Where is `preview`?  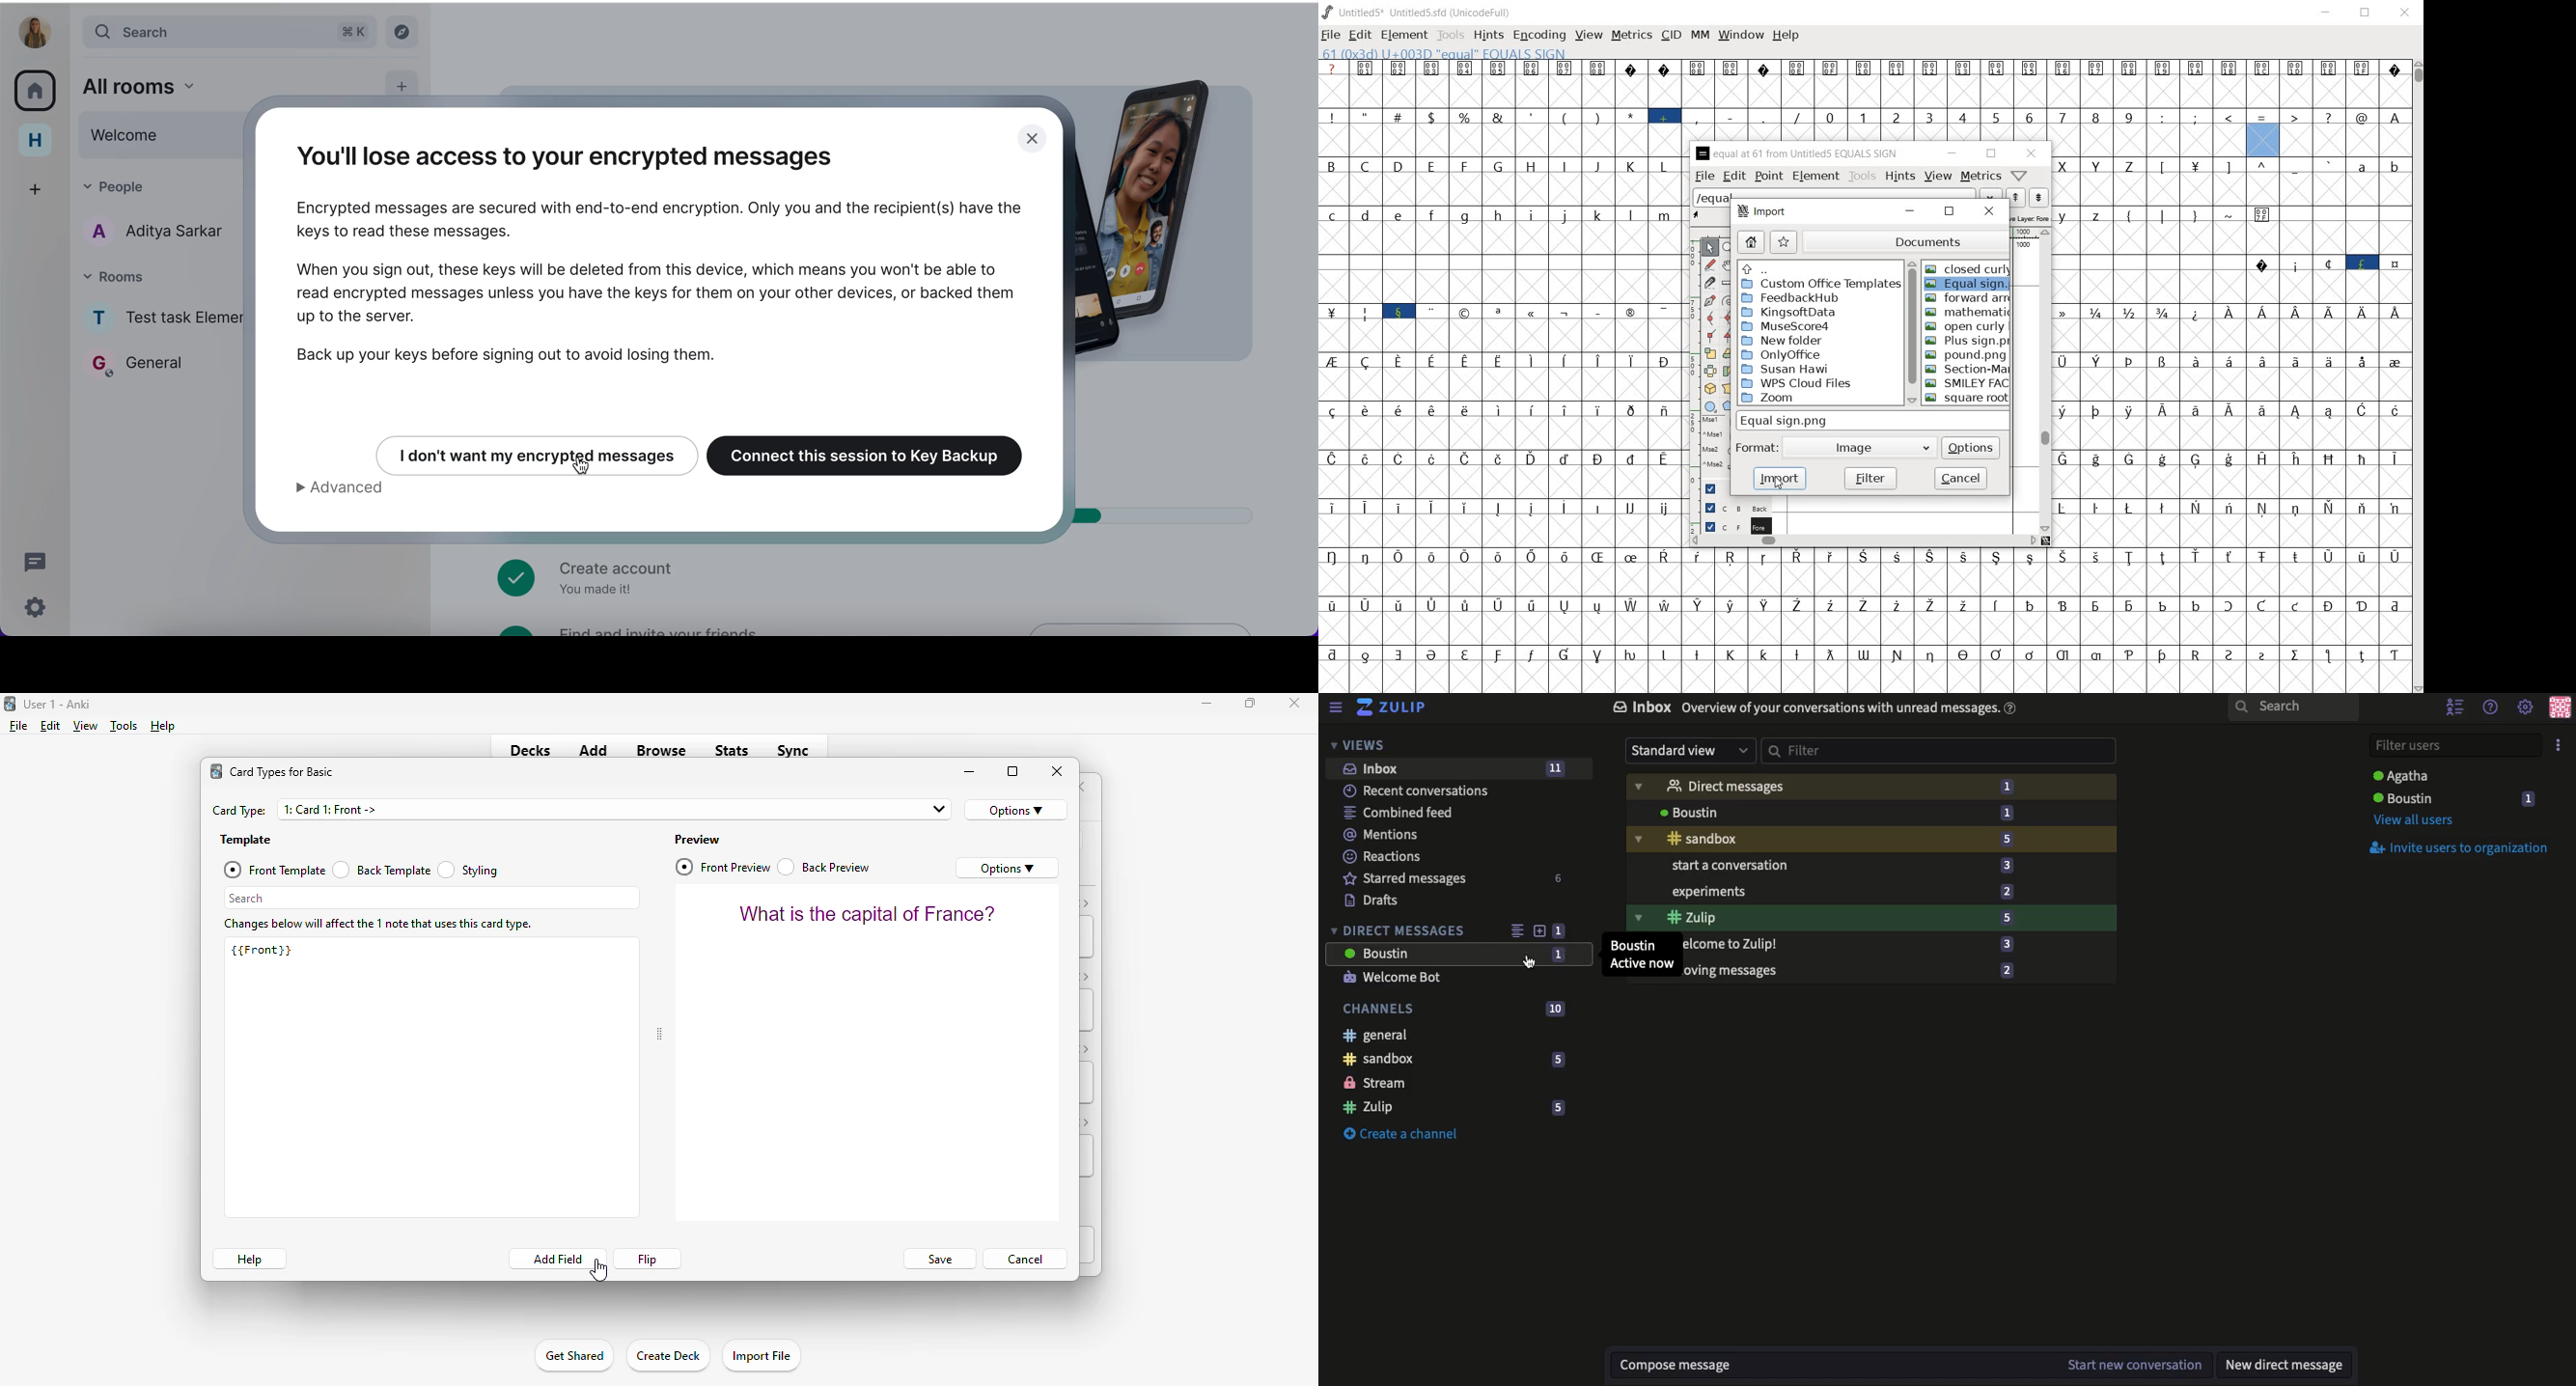 preview is located at coordinates (698, 840).